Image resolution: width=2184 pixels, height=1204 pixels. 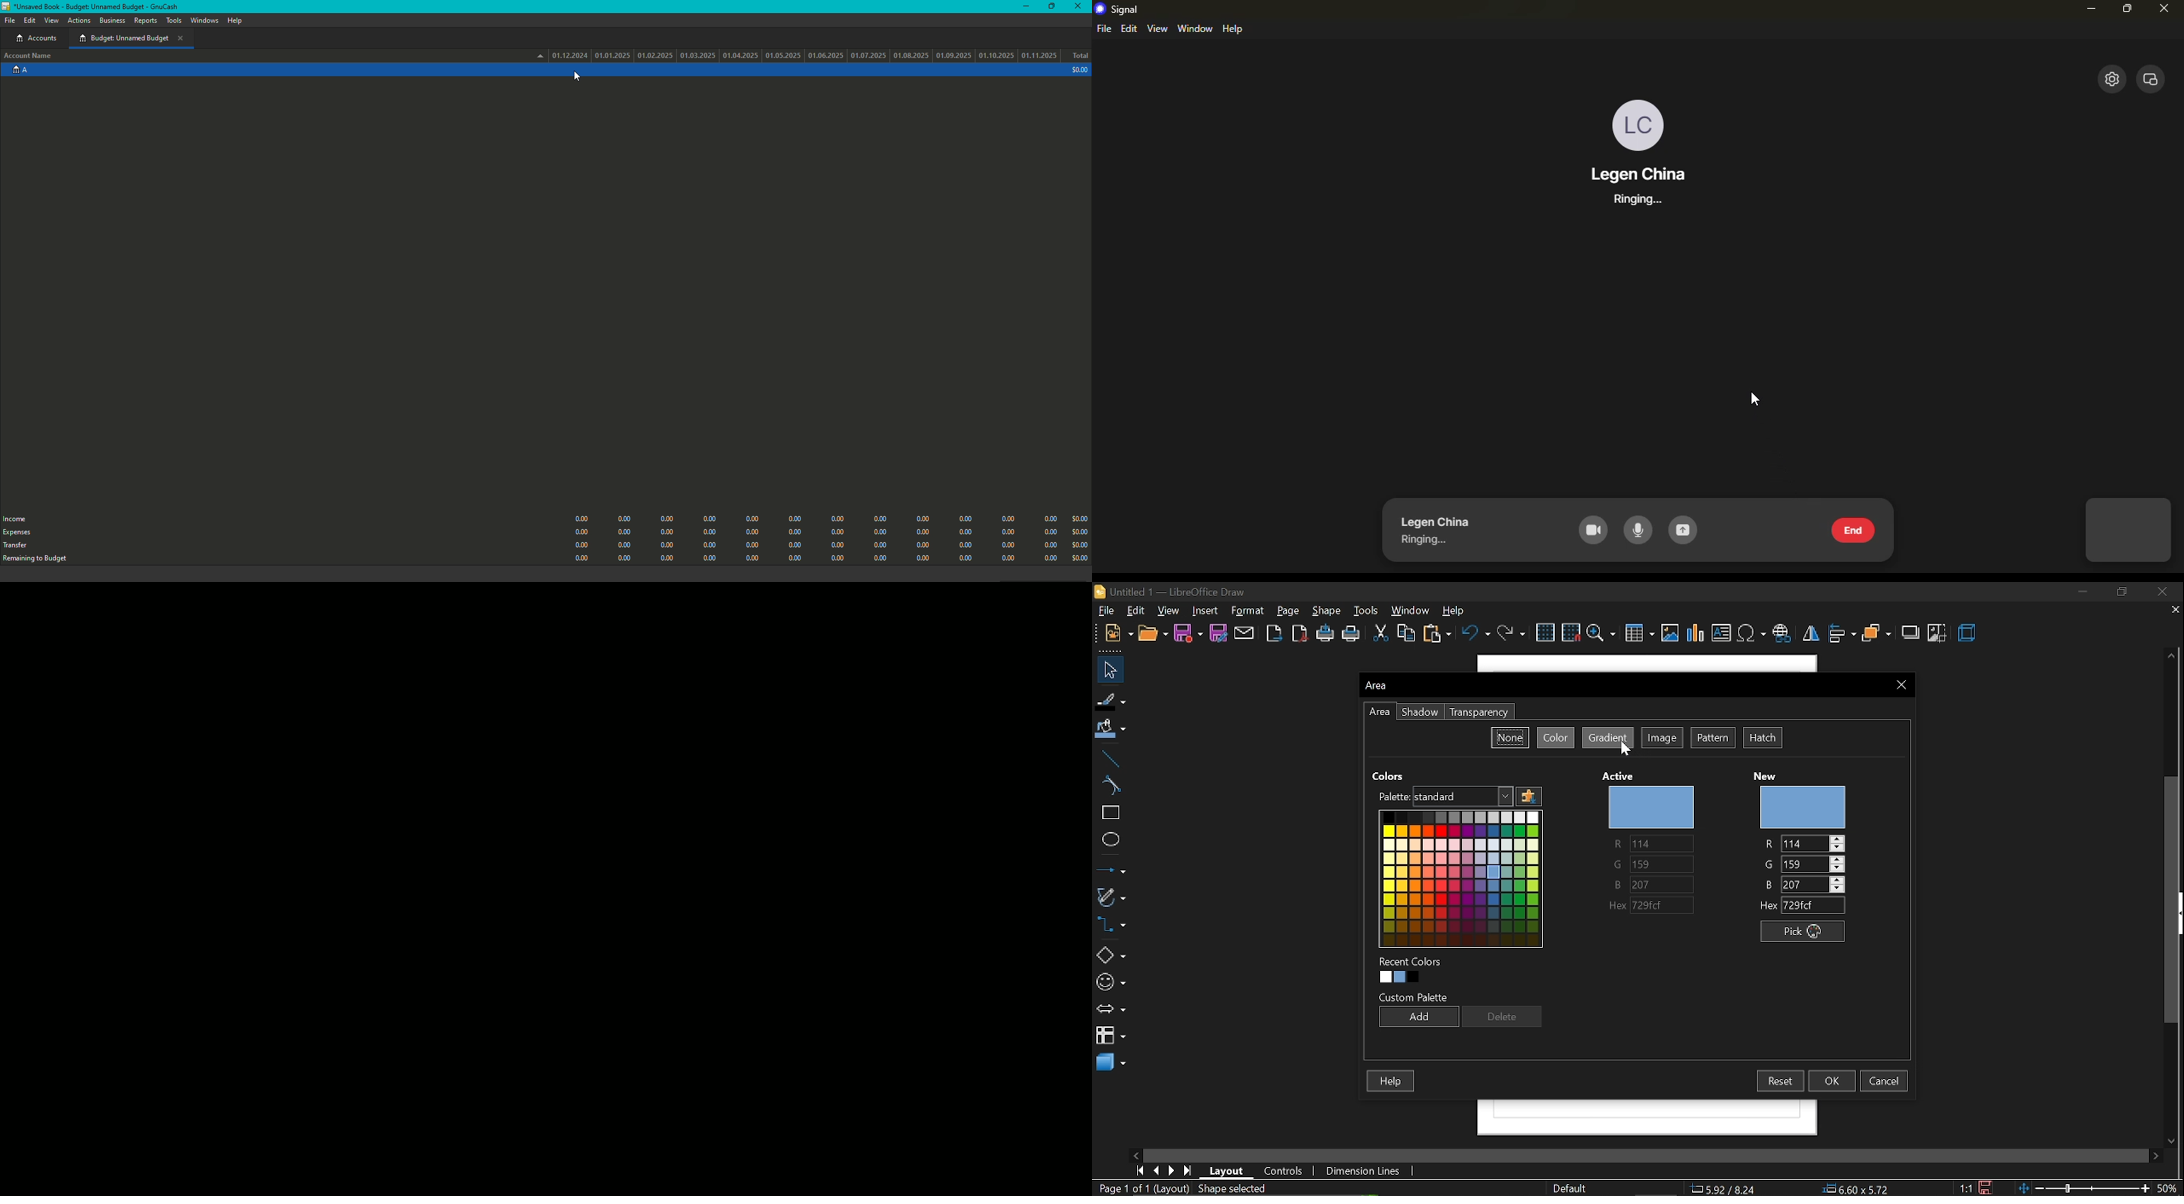 I want to click on curve, so click(x=1108, y=787).